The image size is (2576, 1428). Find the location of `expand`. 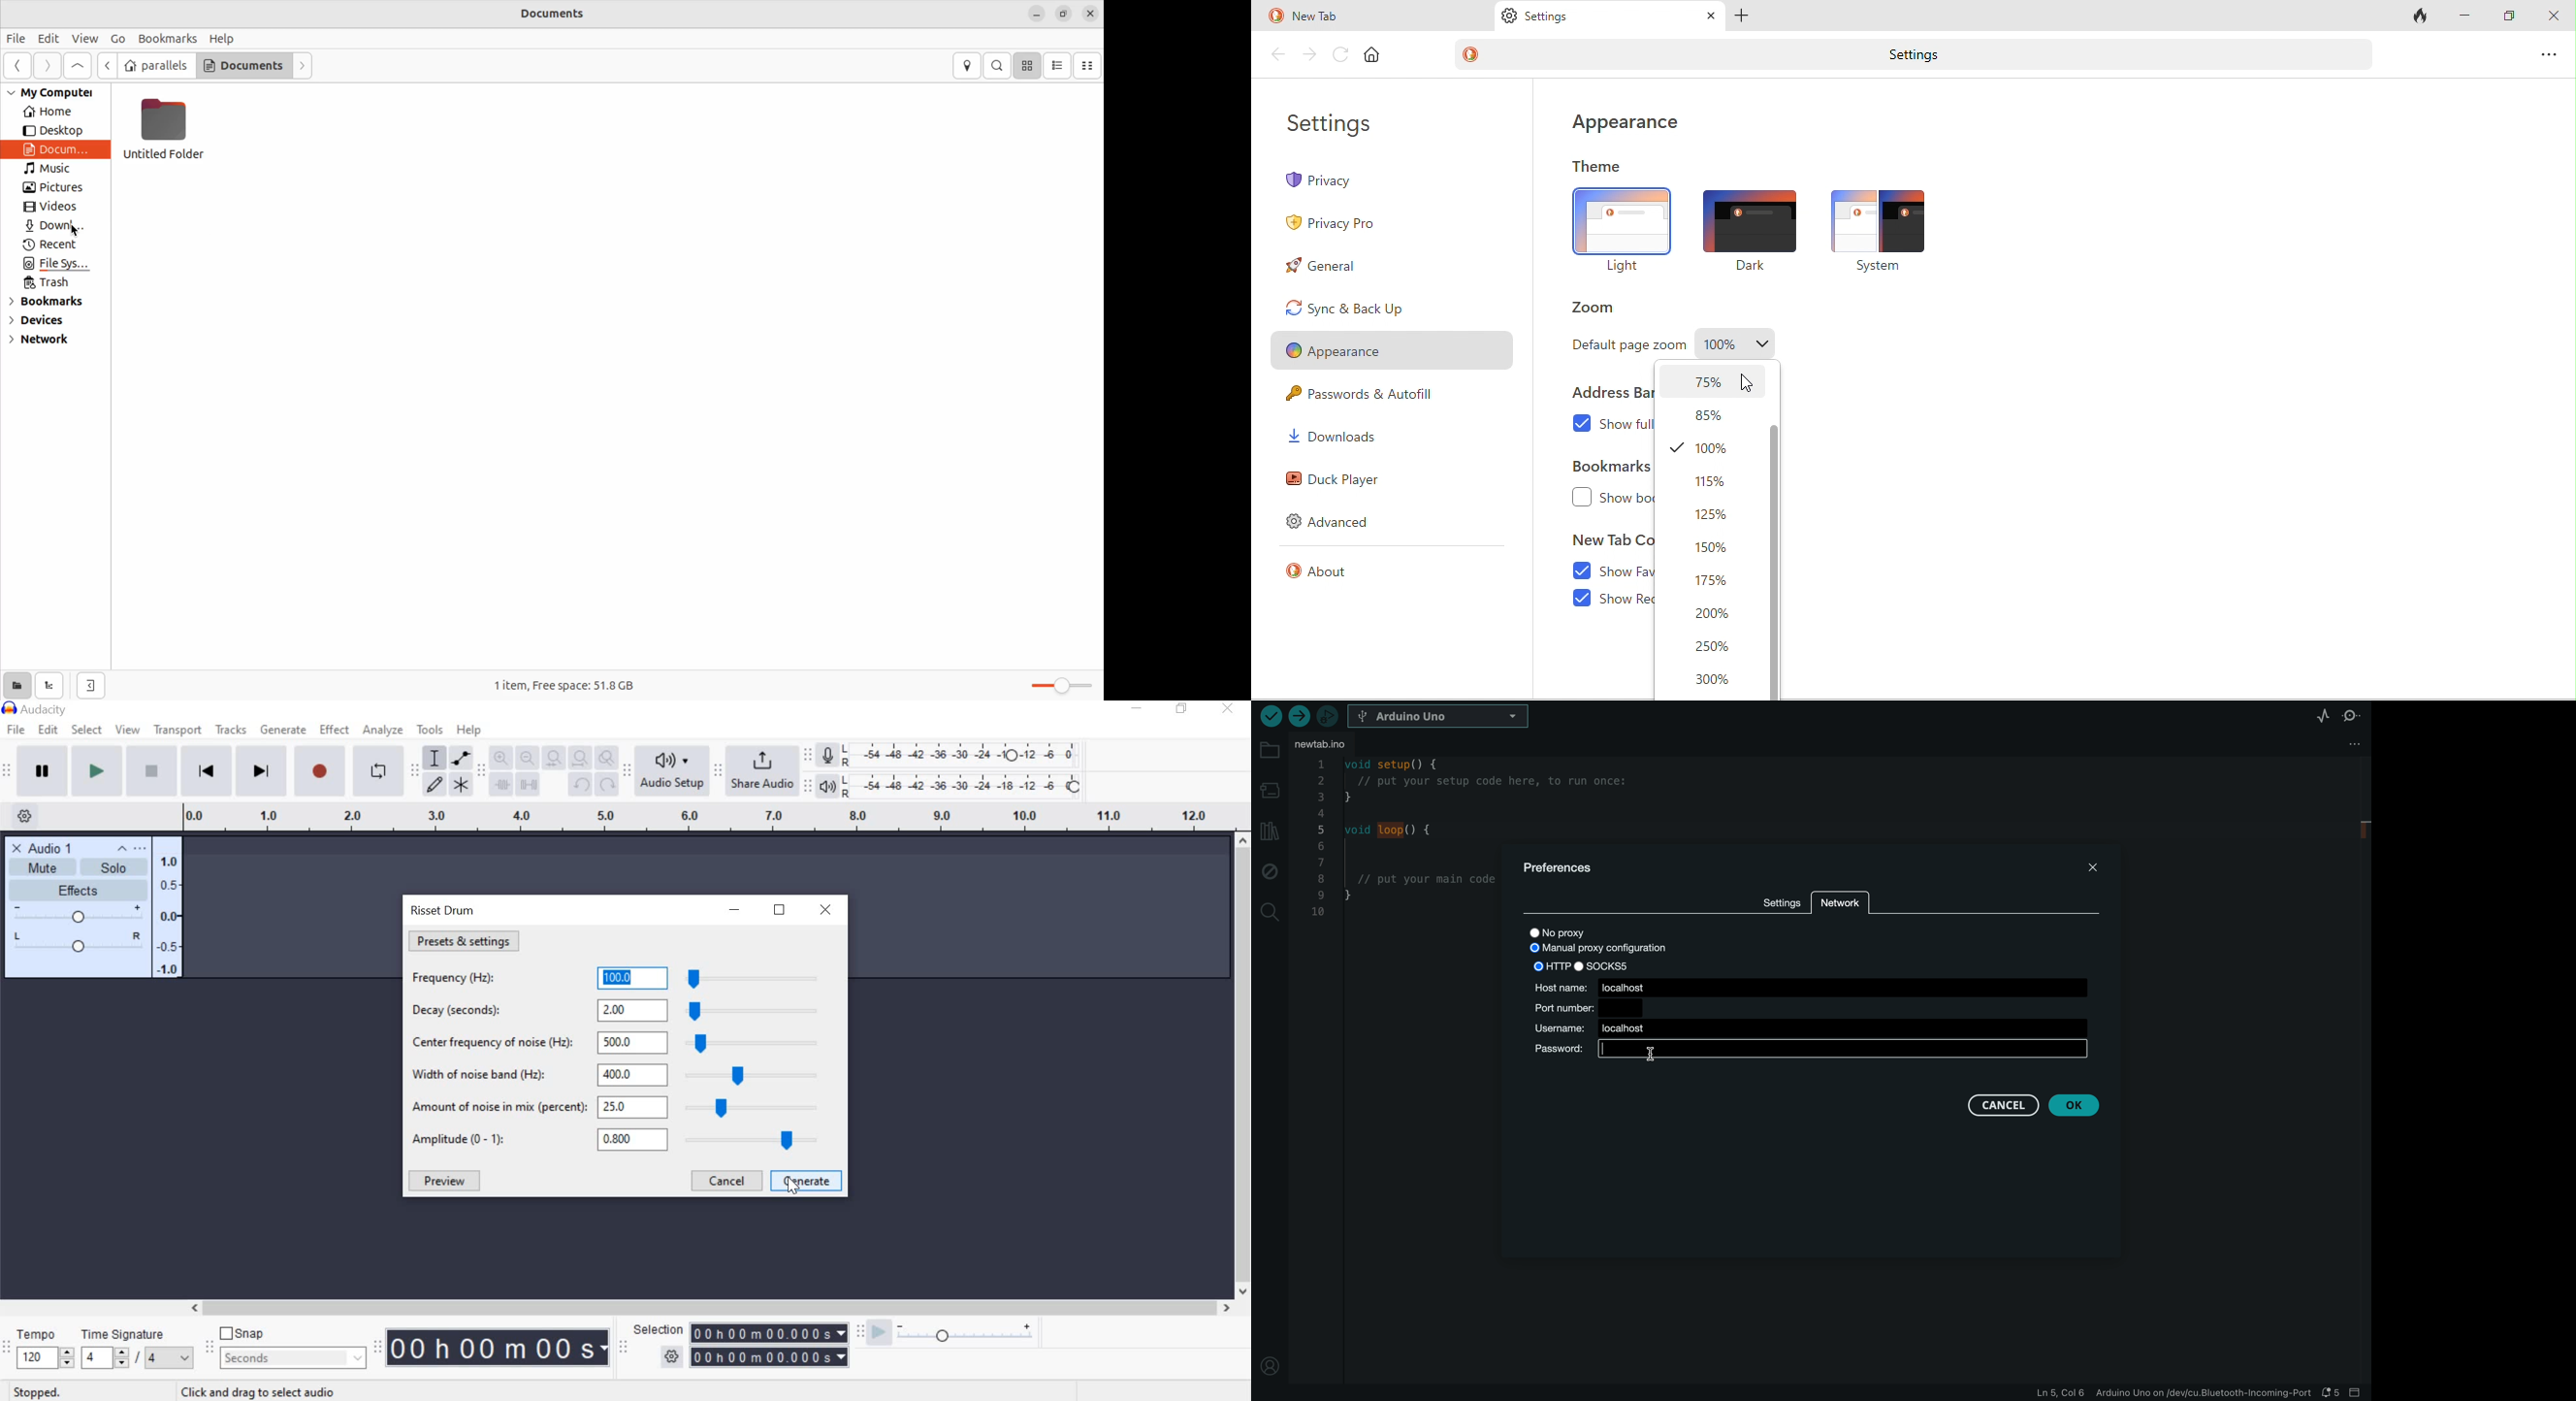

expand is located at coordinates (126, 849).